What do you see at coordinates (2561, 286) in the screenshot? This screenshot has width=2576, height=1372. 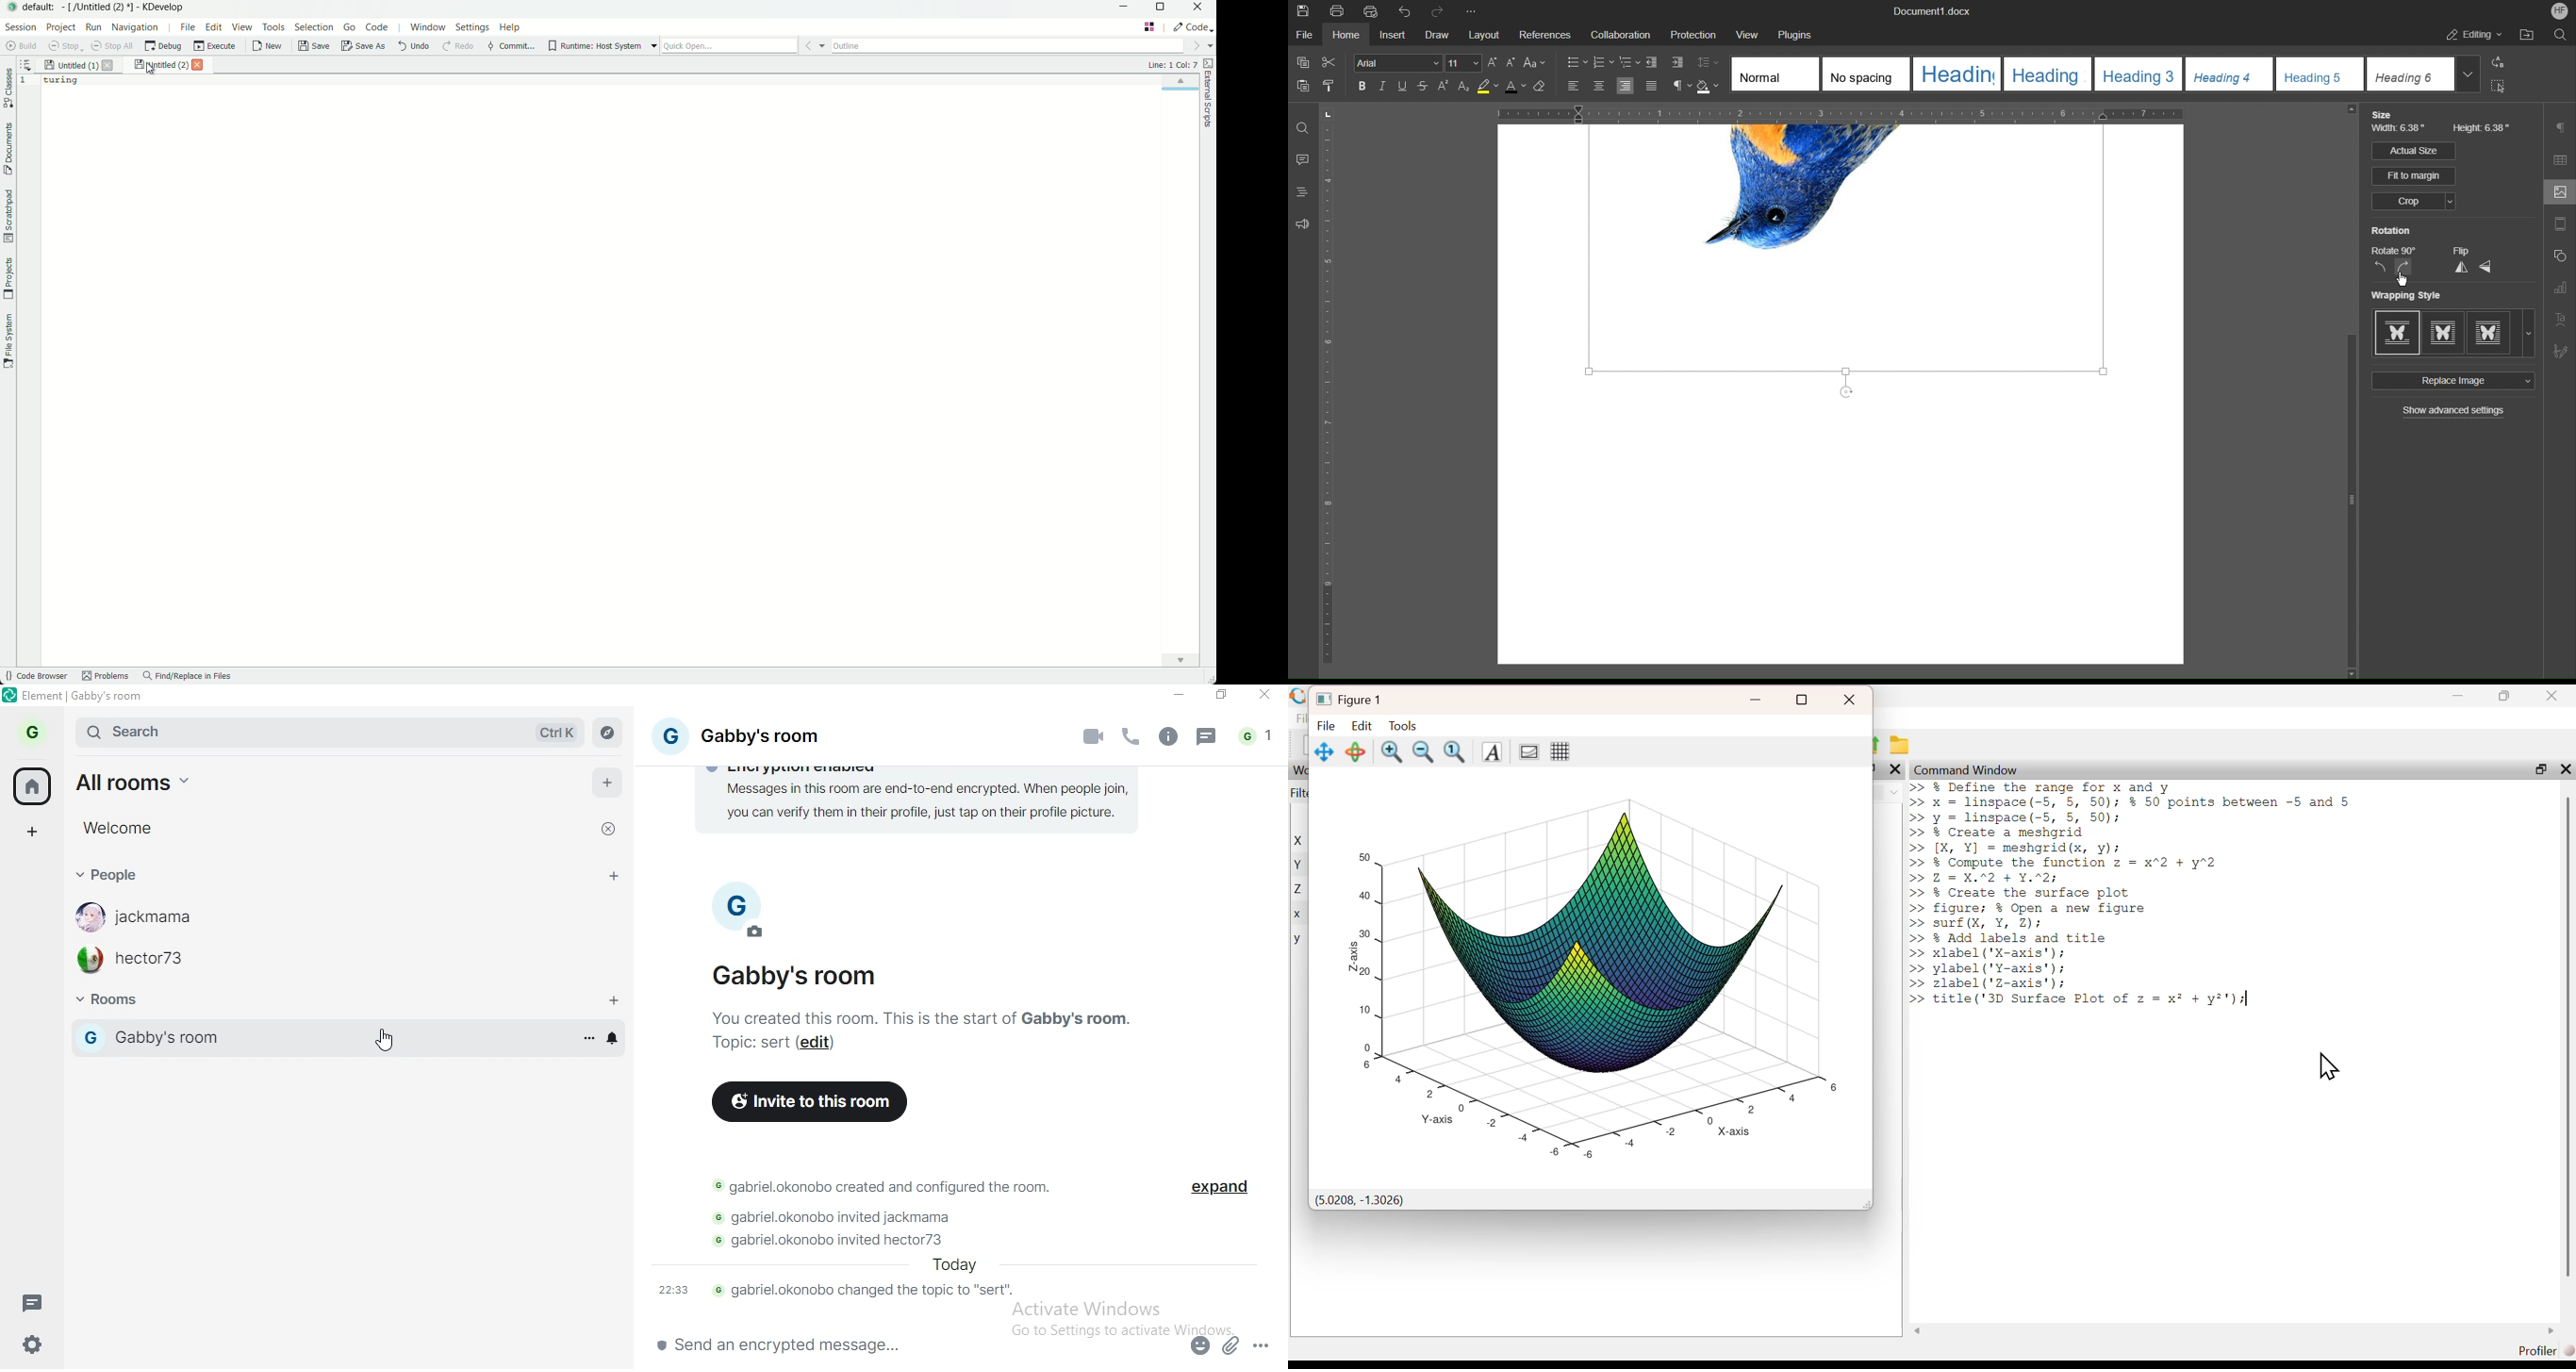 I see `Graph Settings` at bounding box center [2561, 286].